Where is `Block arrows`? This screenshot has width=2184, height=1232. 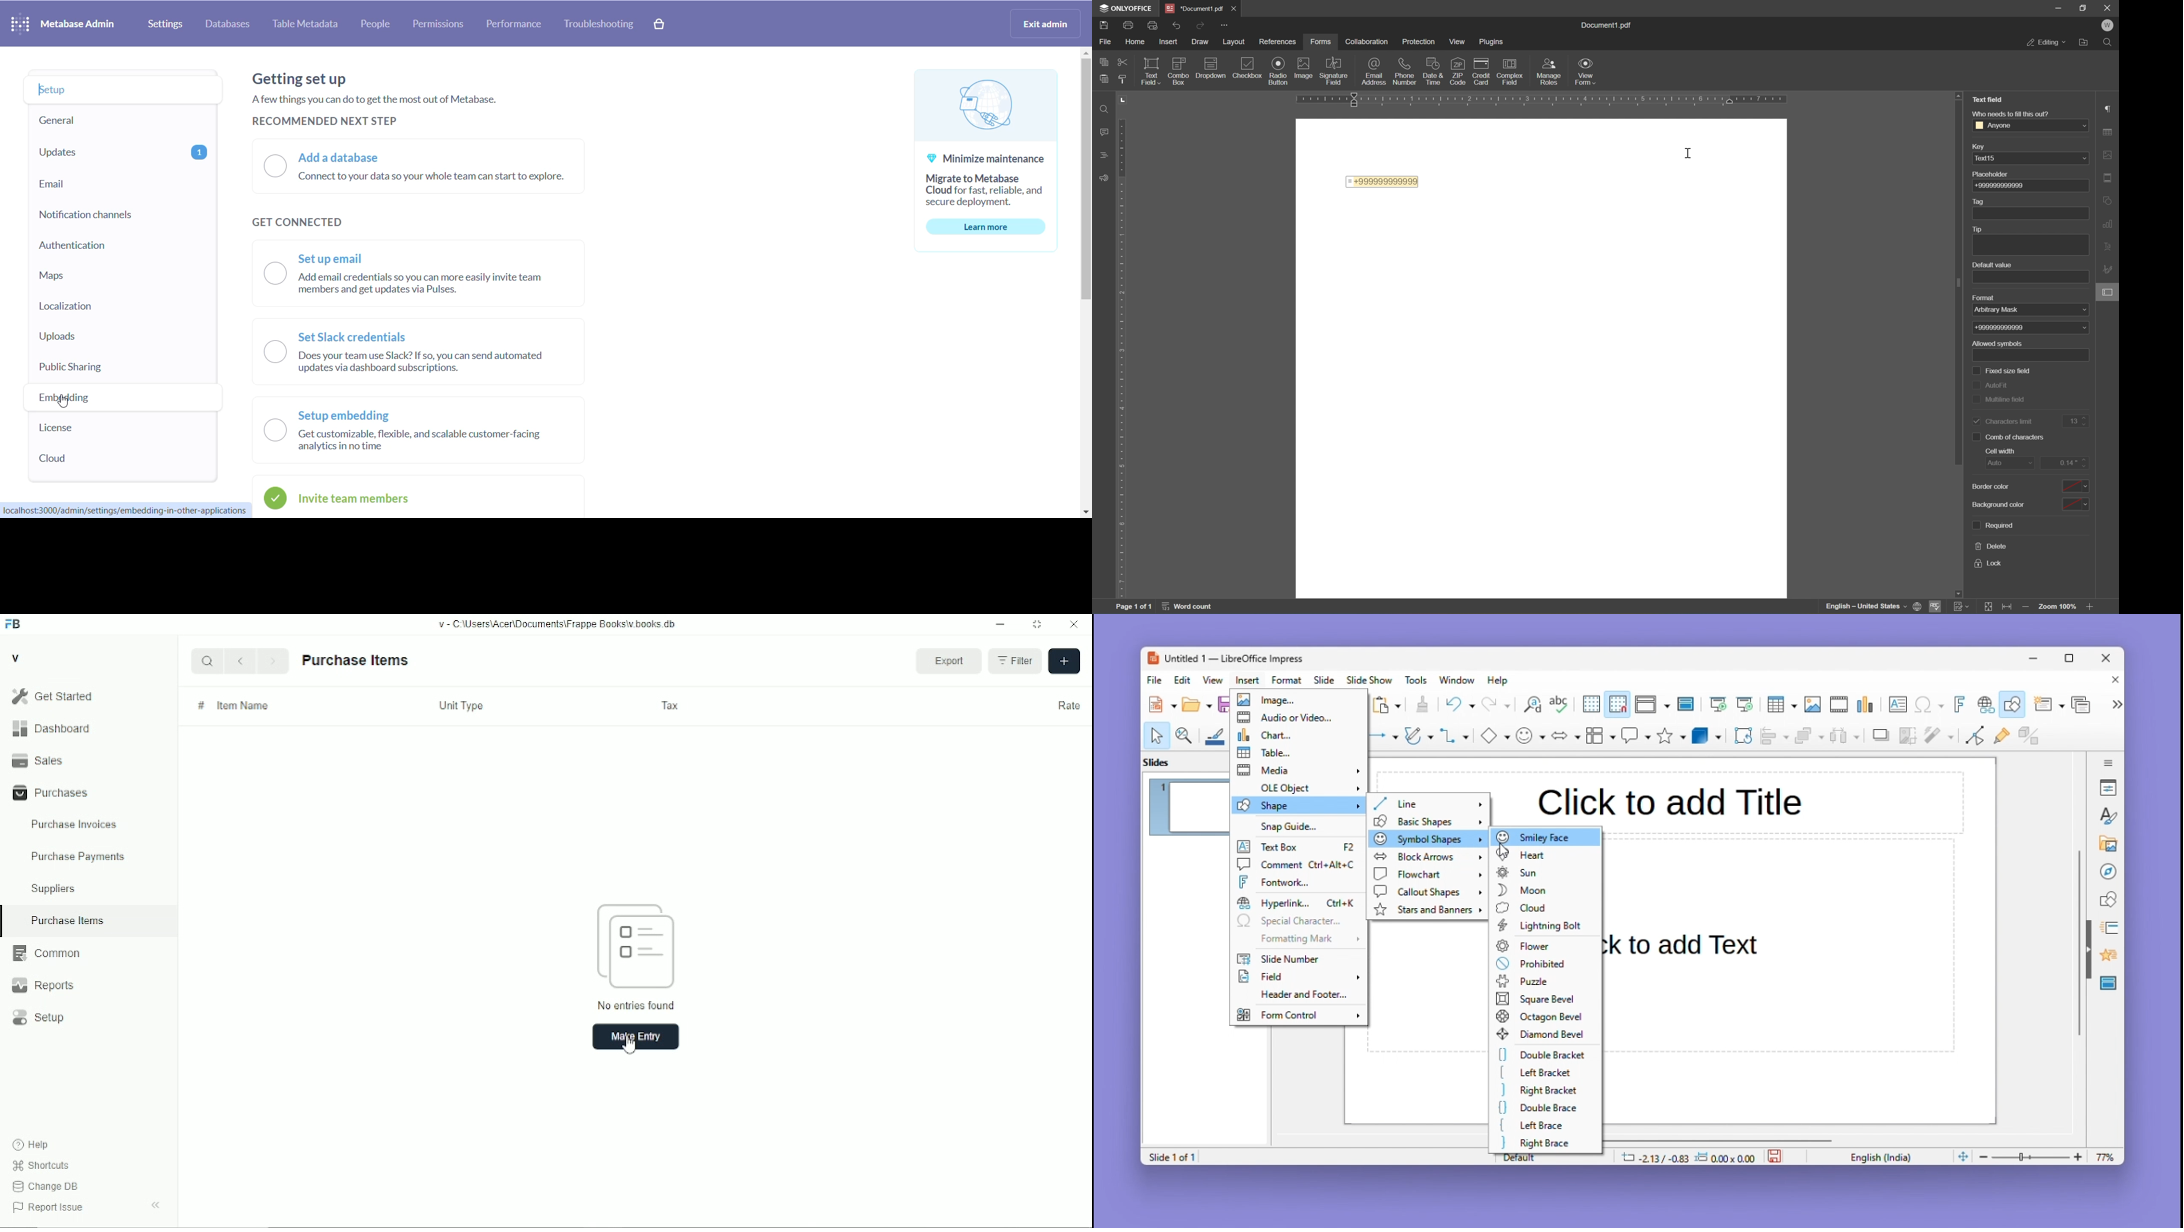
Block arrows is located at coordinates (1426, 857).